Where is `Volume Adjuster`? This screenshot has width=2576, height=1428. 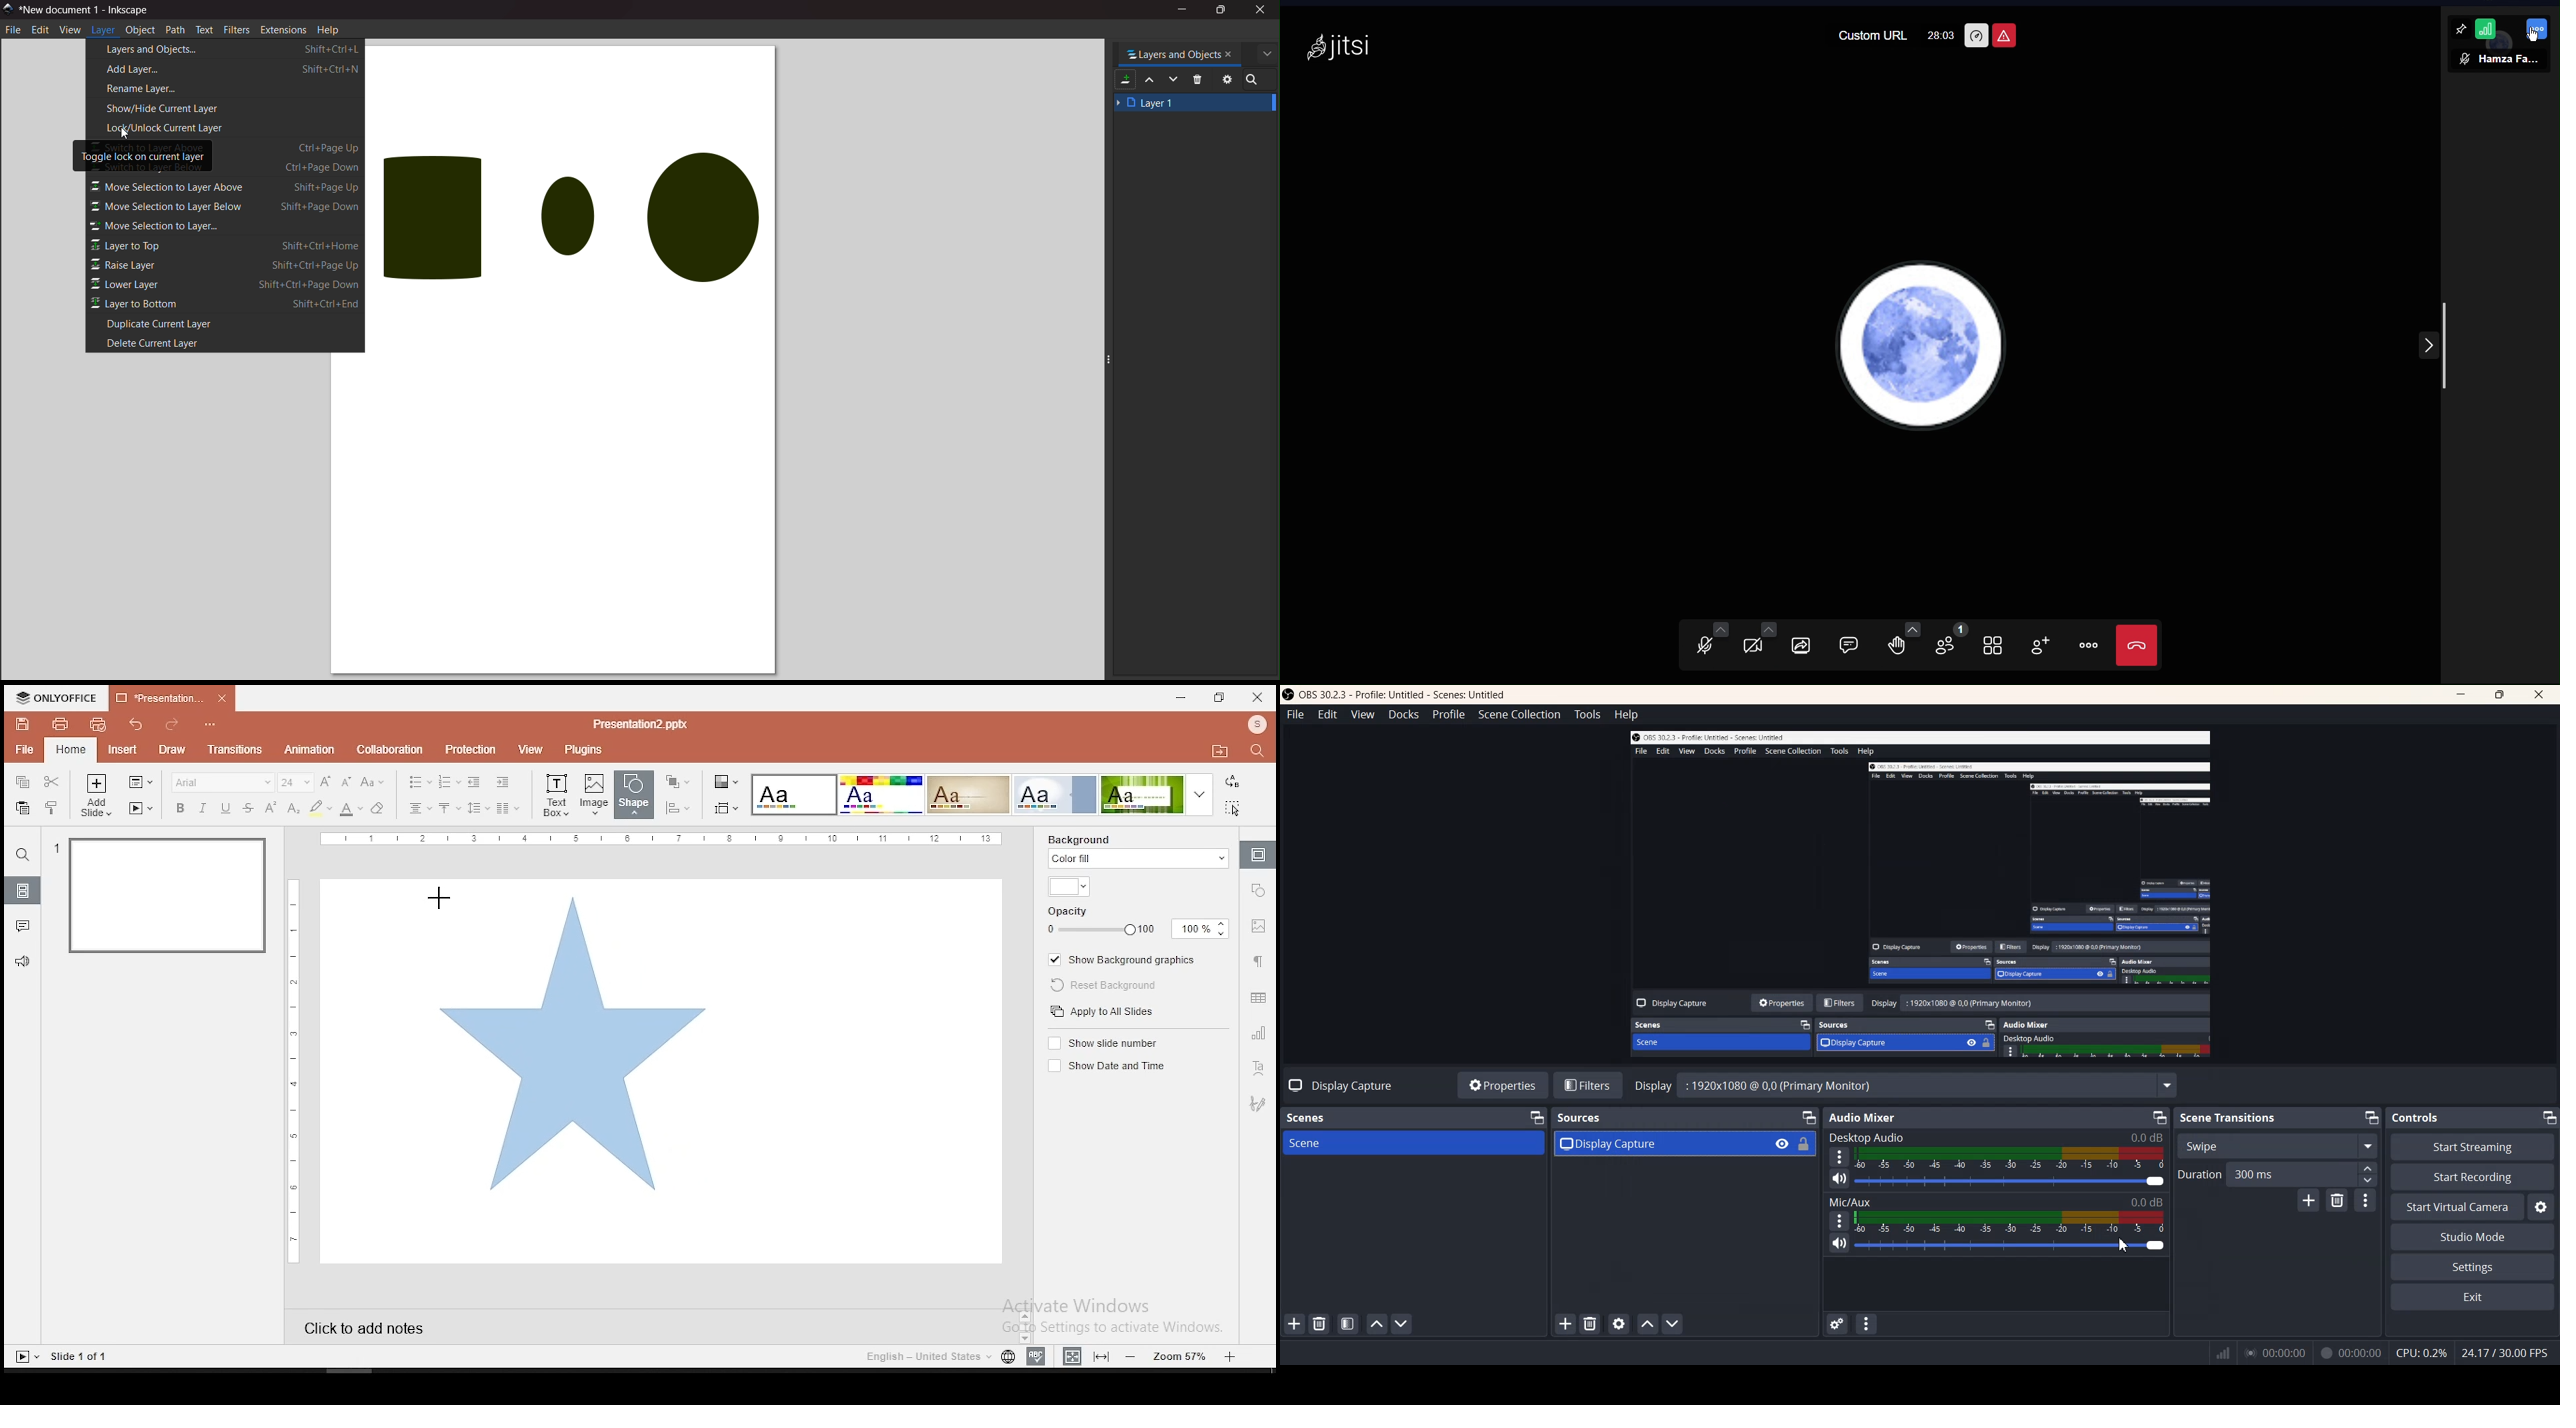 Volume Adjuster is located at coordinates (2009, 1246).